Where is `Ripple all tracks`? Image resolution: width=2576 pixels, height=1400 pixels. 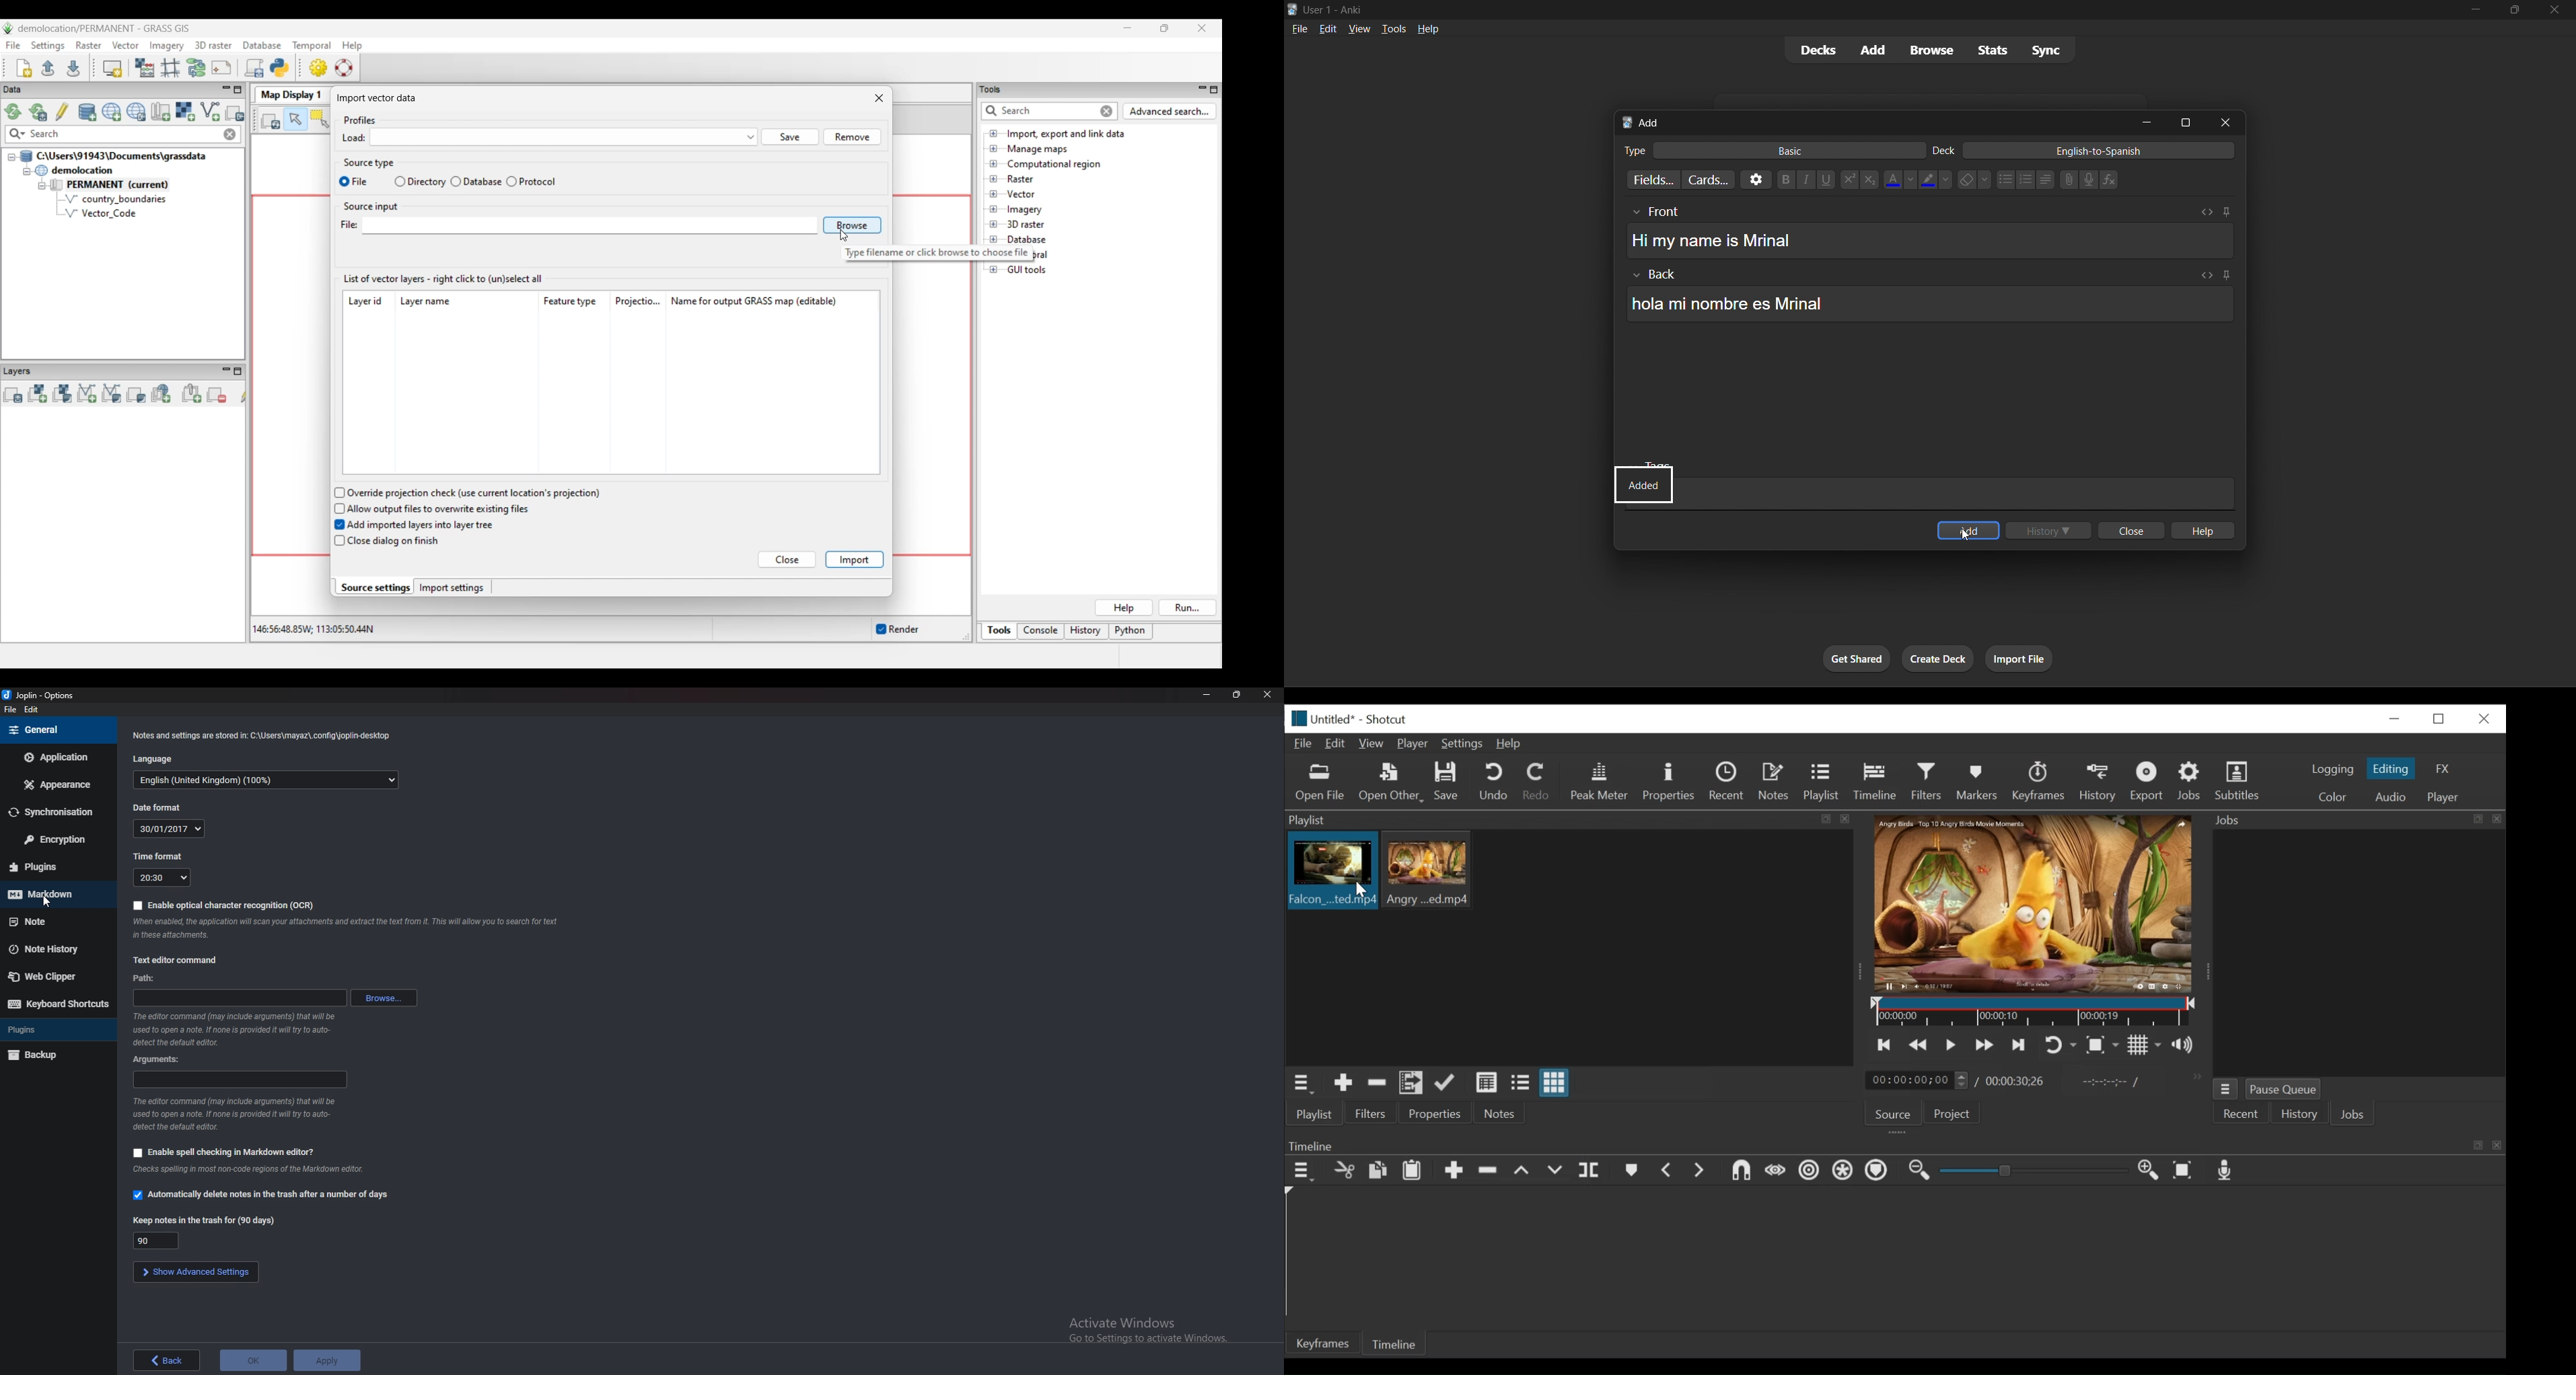 Ripple all tracks is located at coordinates (1842, 1172).